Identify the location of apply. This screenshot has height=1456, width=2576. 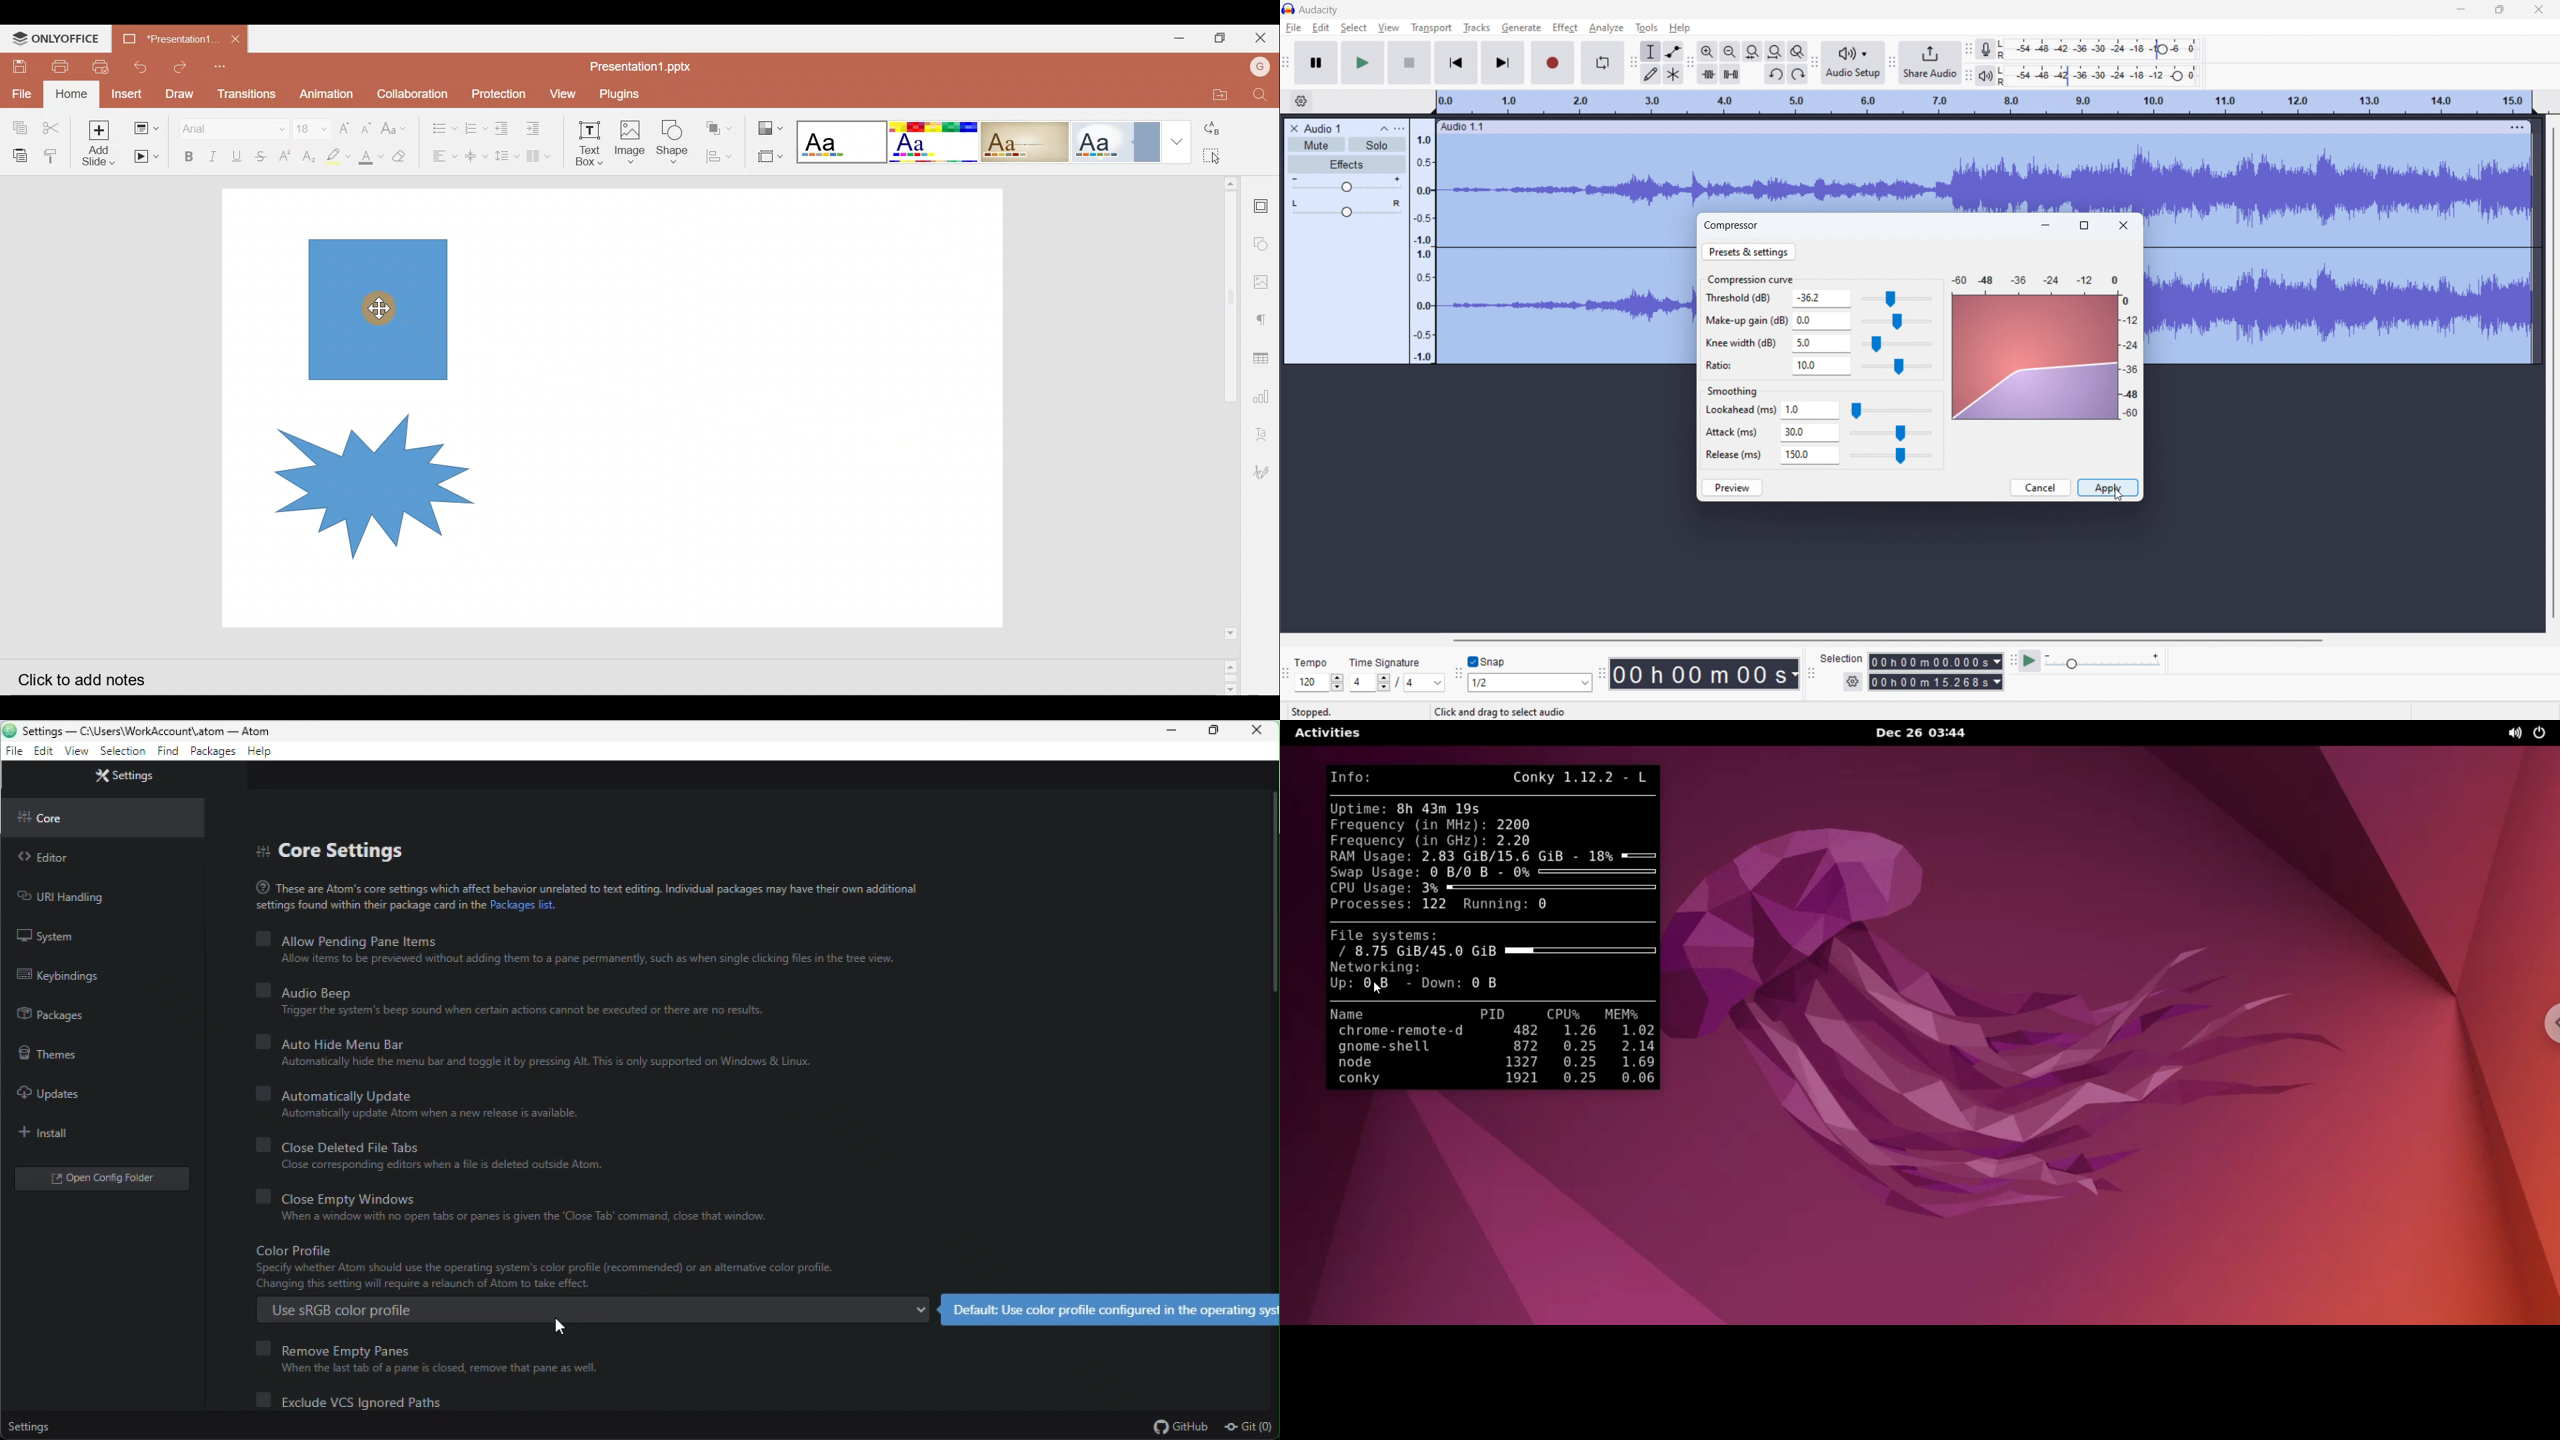
(2107, 488).